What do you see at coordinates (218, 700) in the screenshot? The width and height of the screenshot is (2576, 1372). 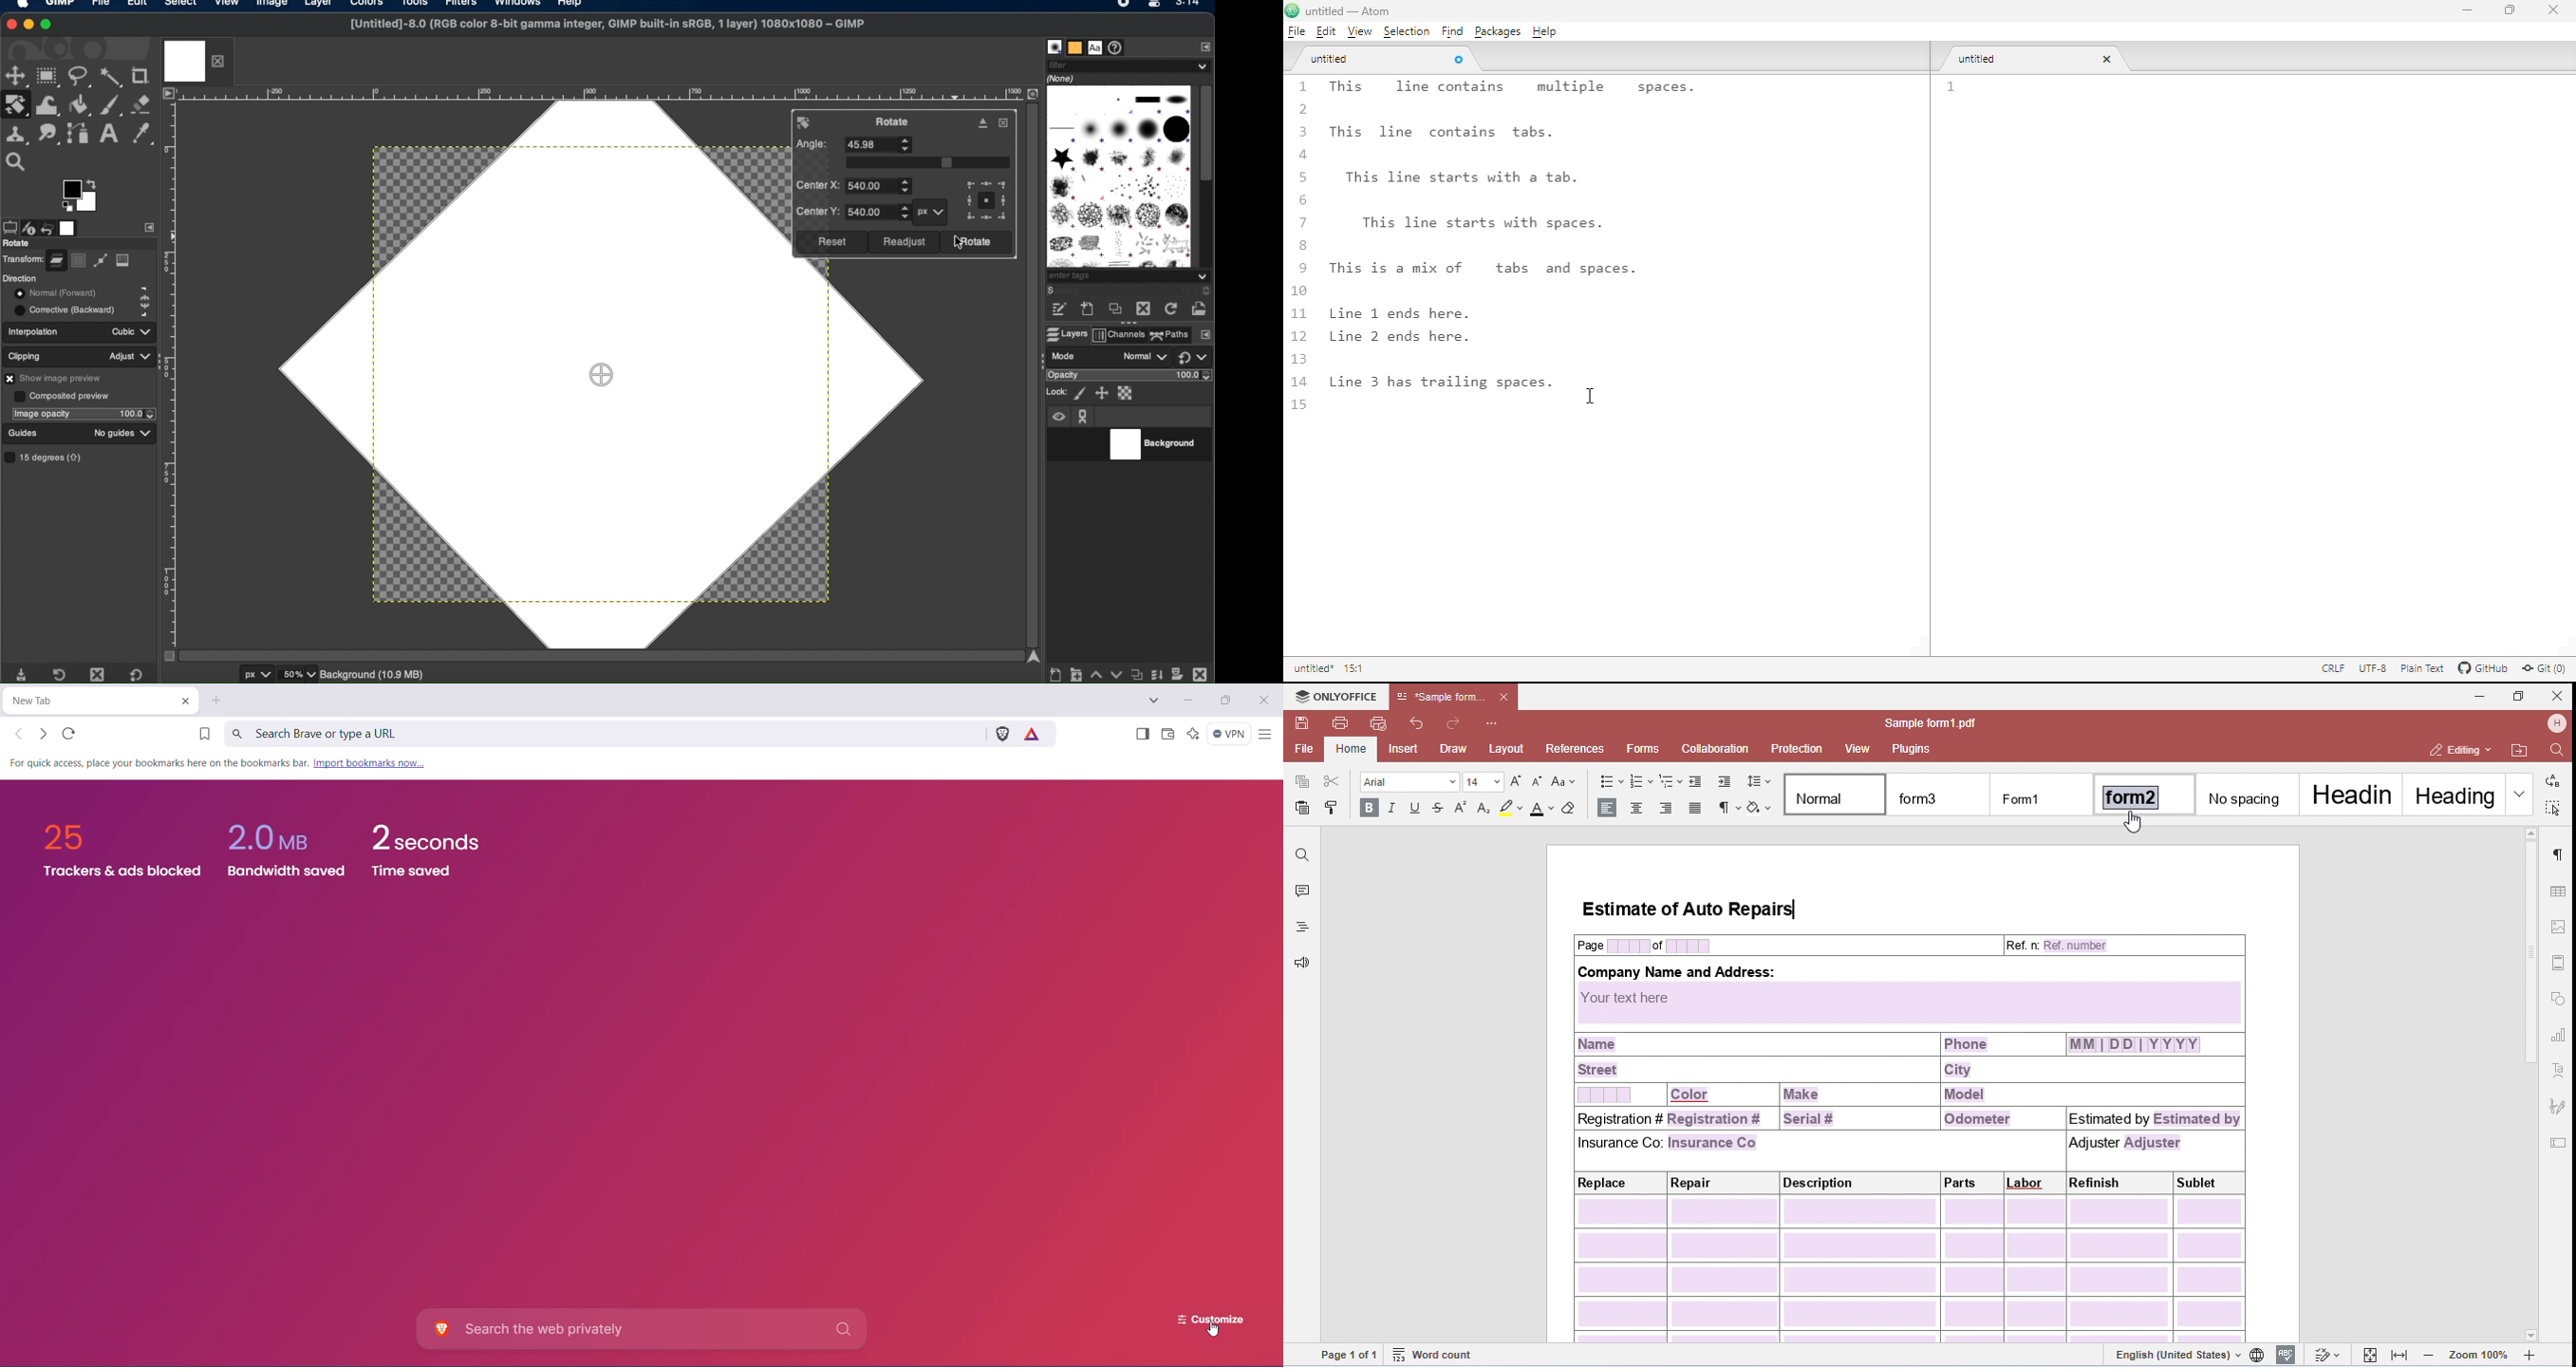 I see `New Tab` at bounding box center [218, 700].